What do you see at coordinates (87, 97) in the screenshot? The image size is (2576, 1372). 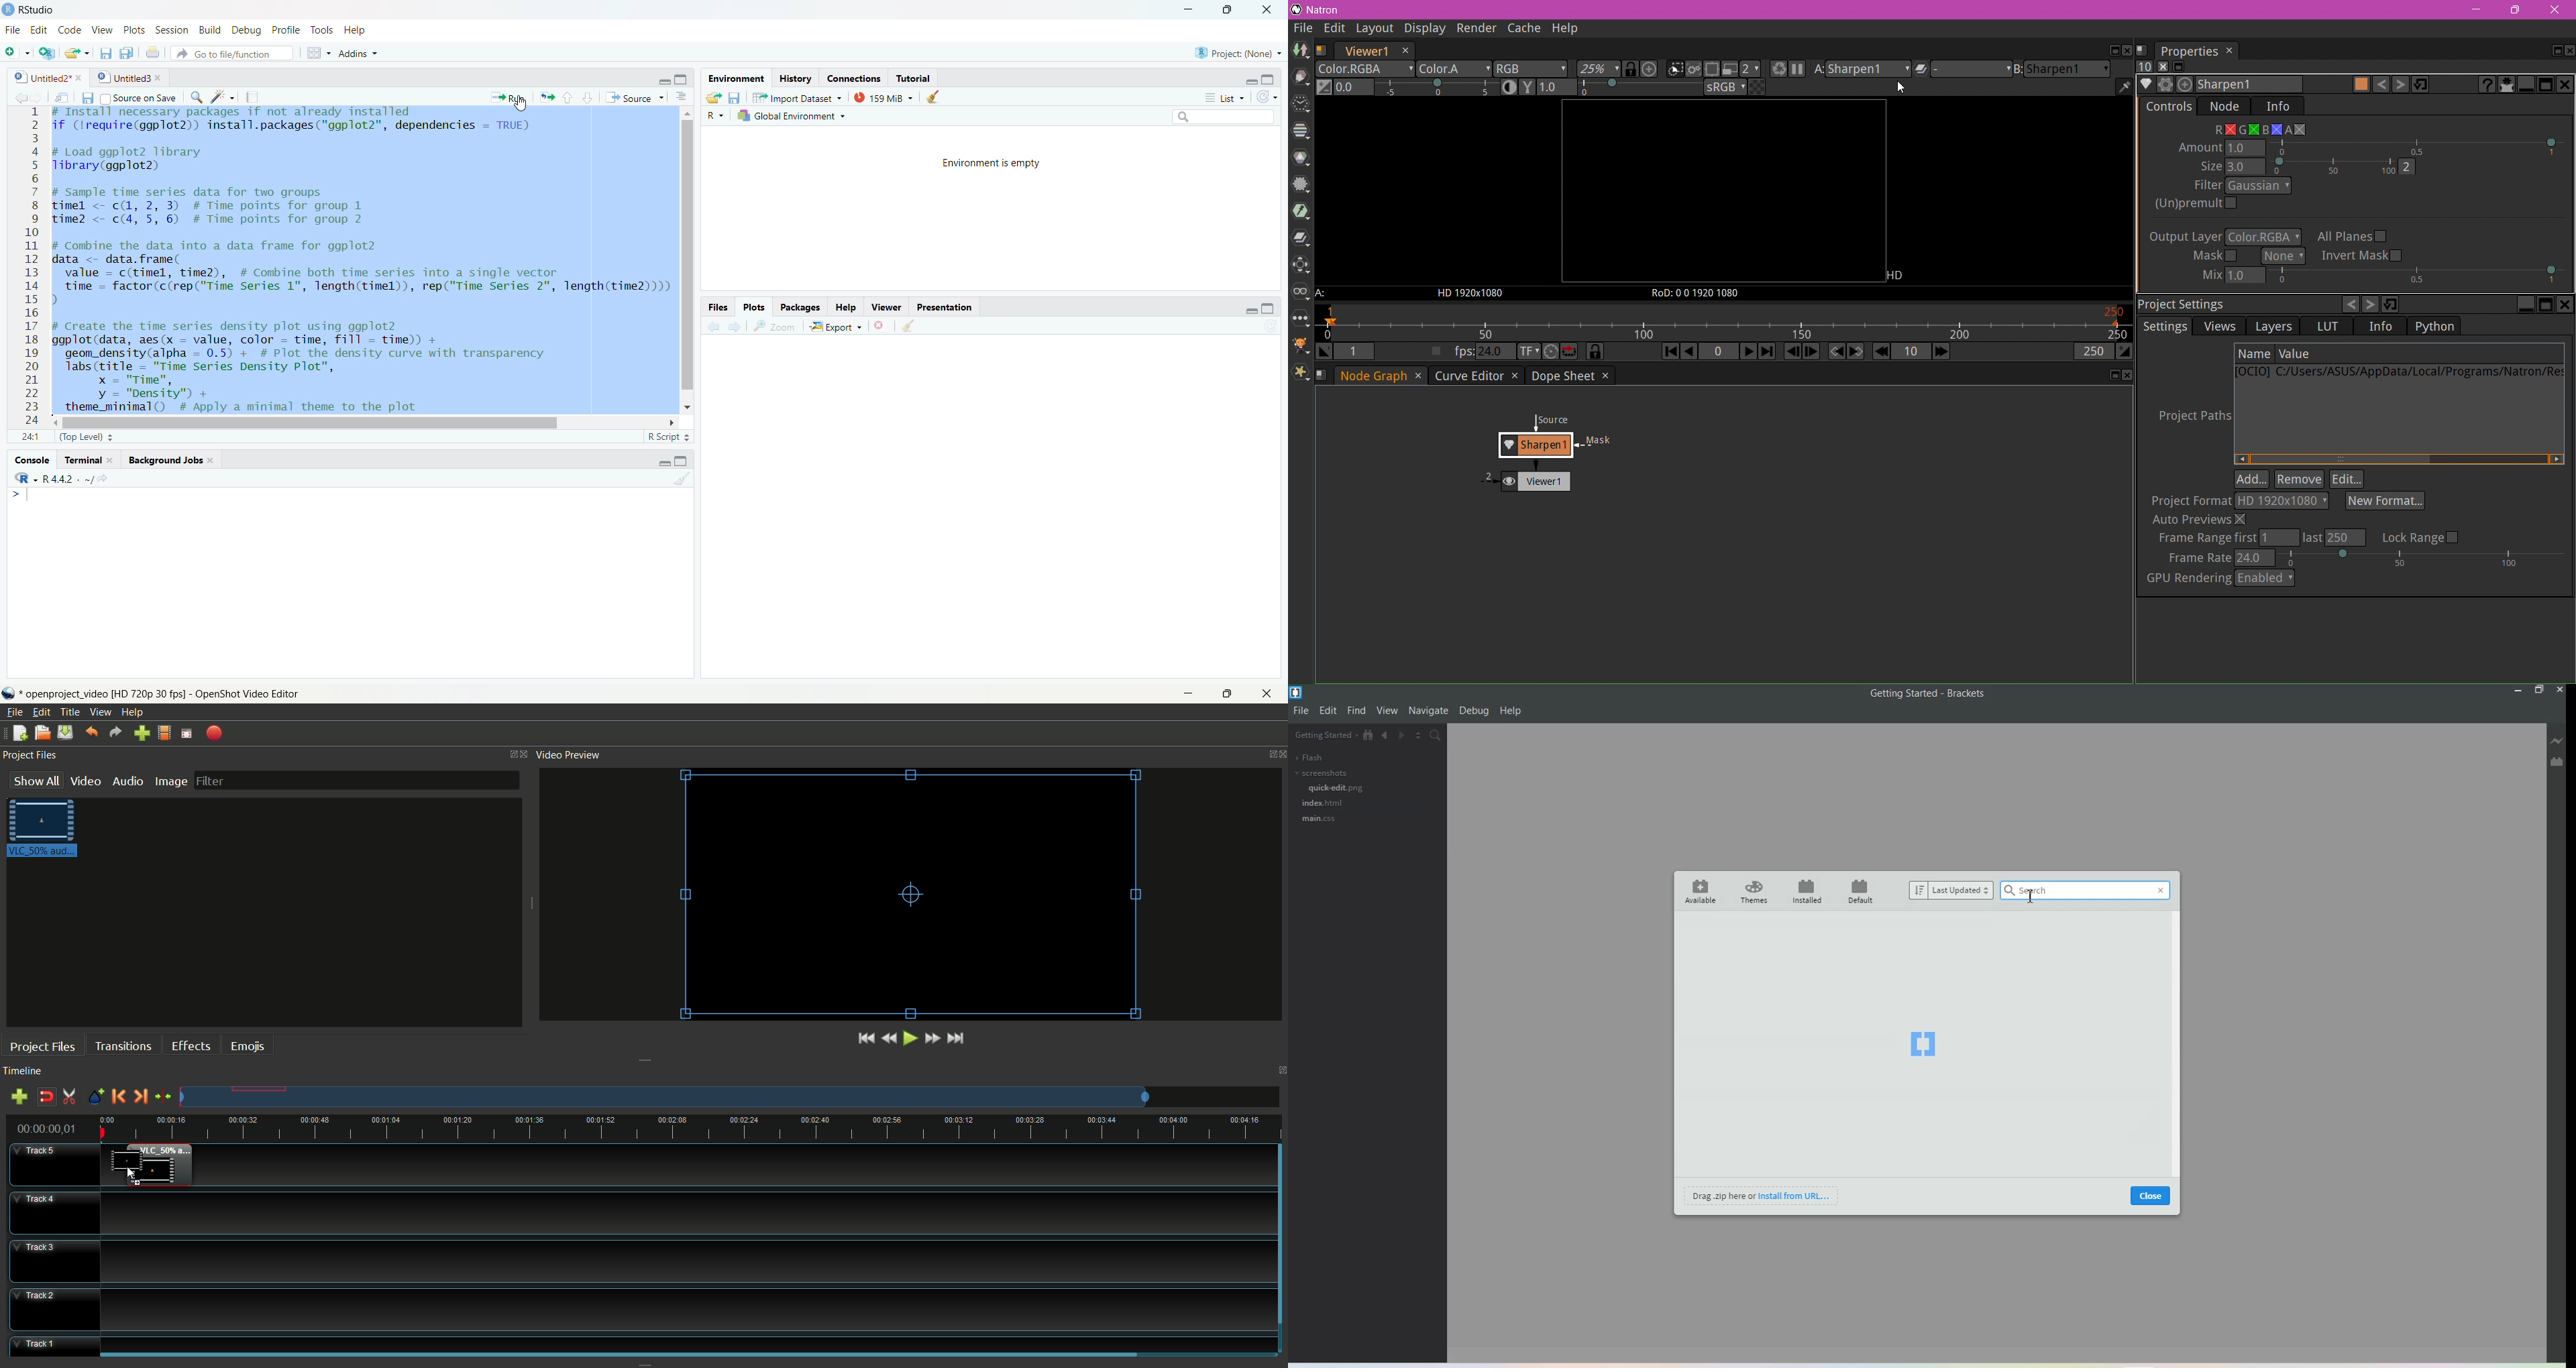 I see `Save` at bounding box center [87, 97].